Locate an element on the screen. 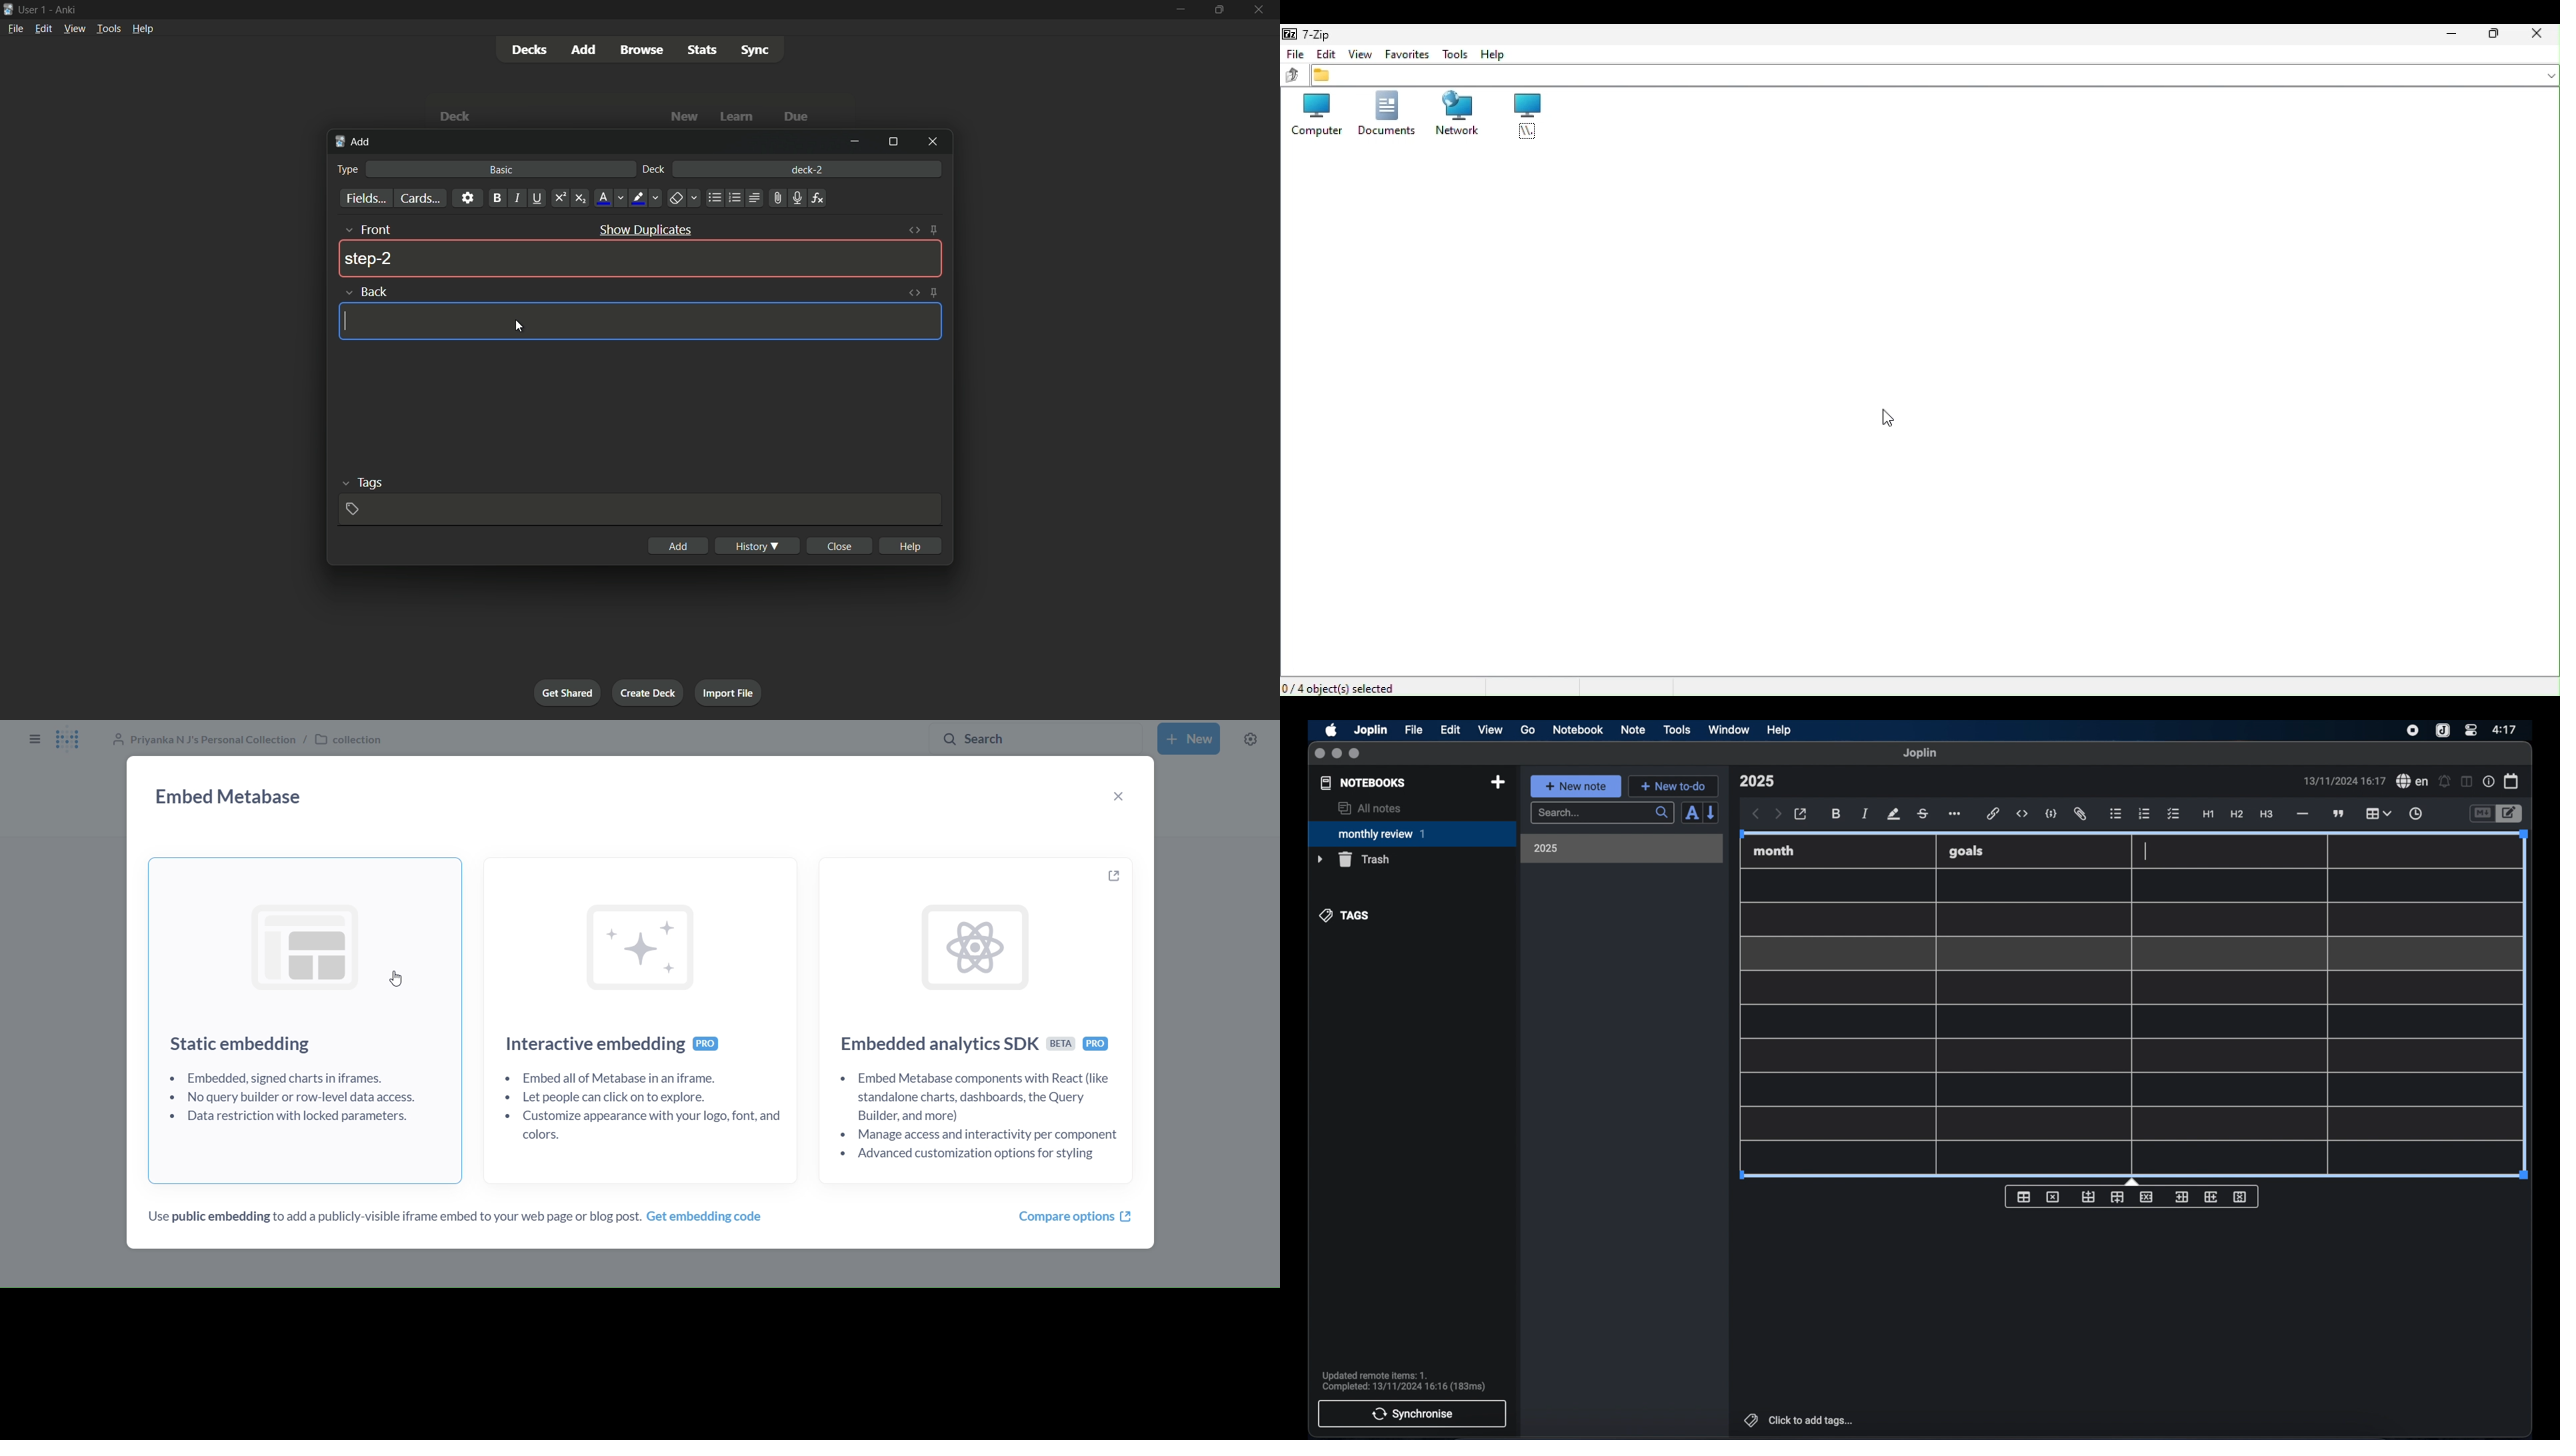 Image resolution: width=2576 pixels, height=1456 pixels. highlight text is located at coordinates (645, 199).